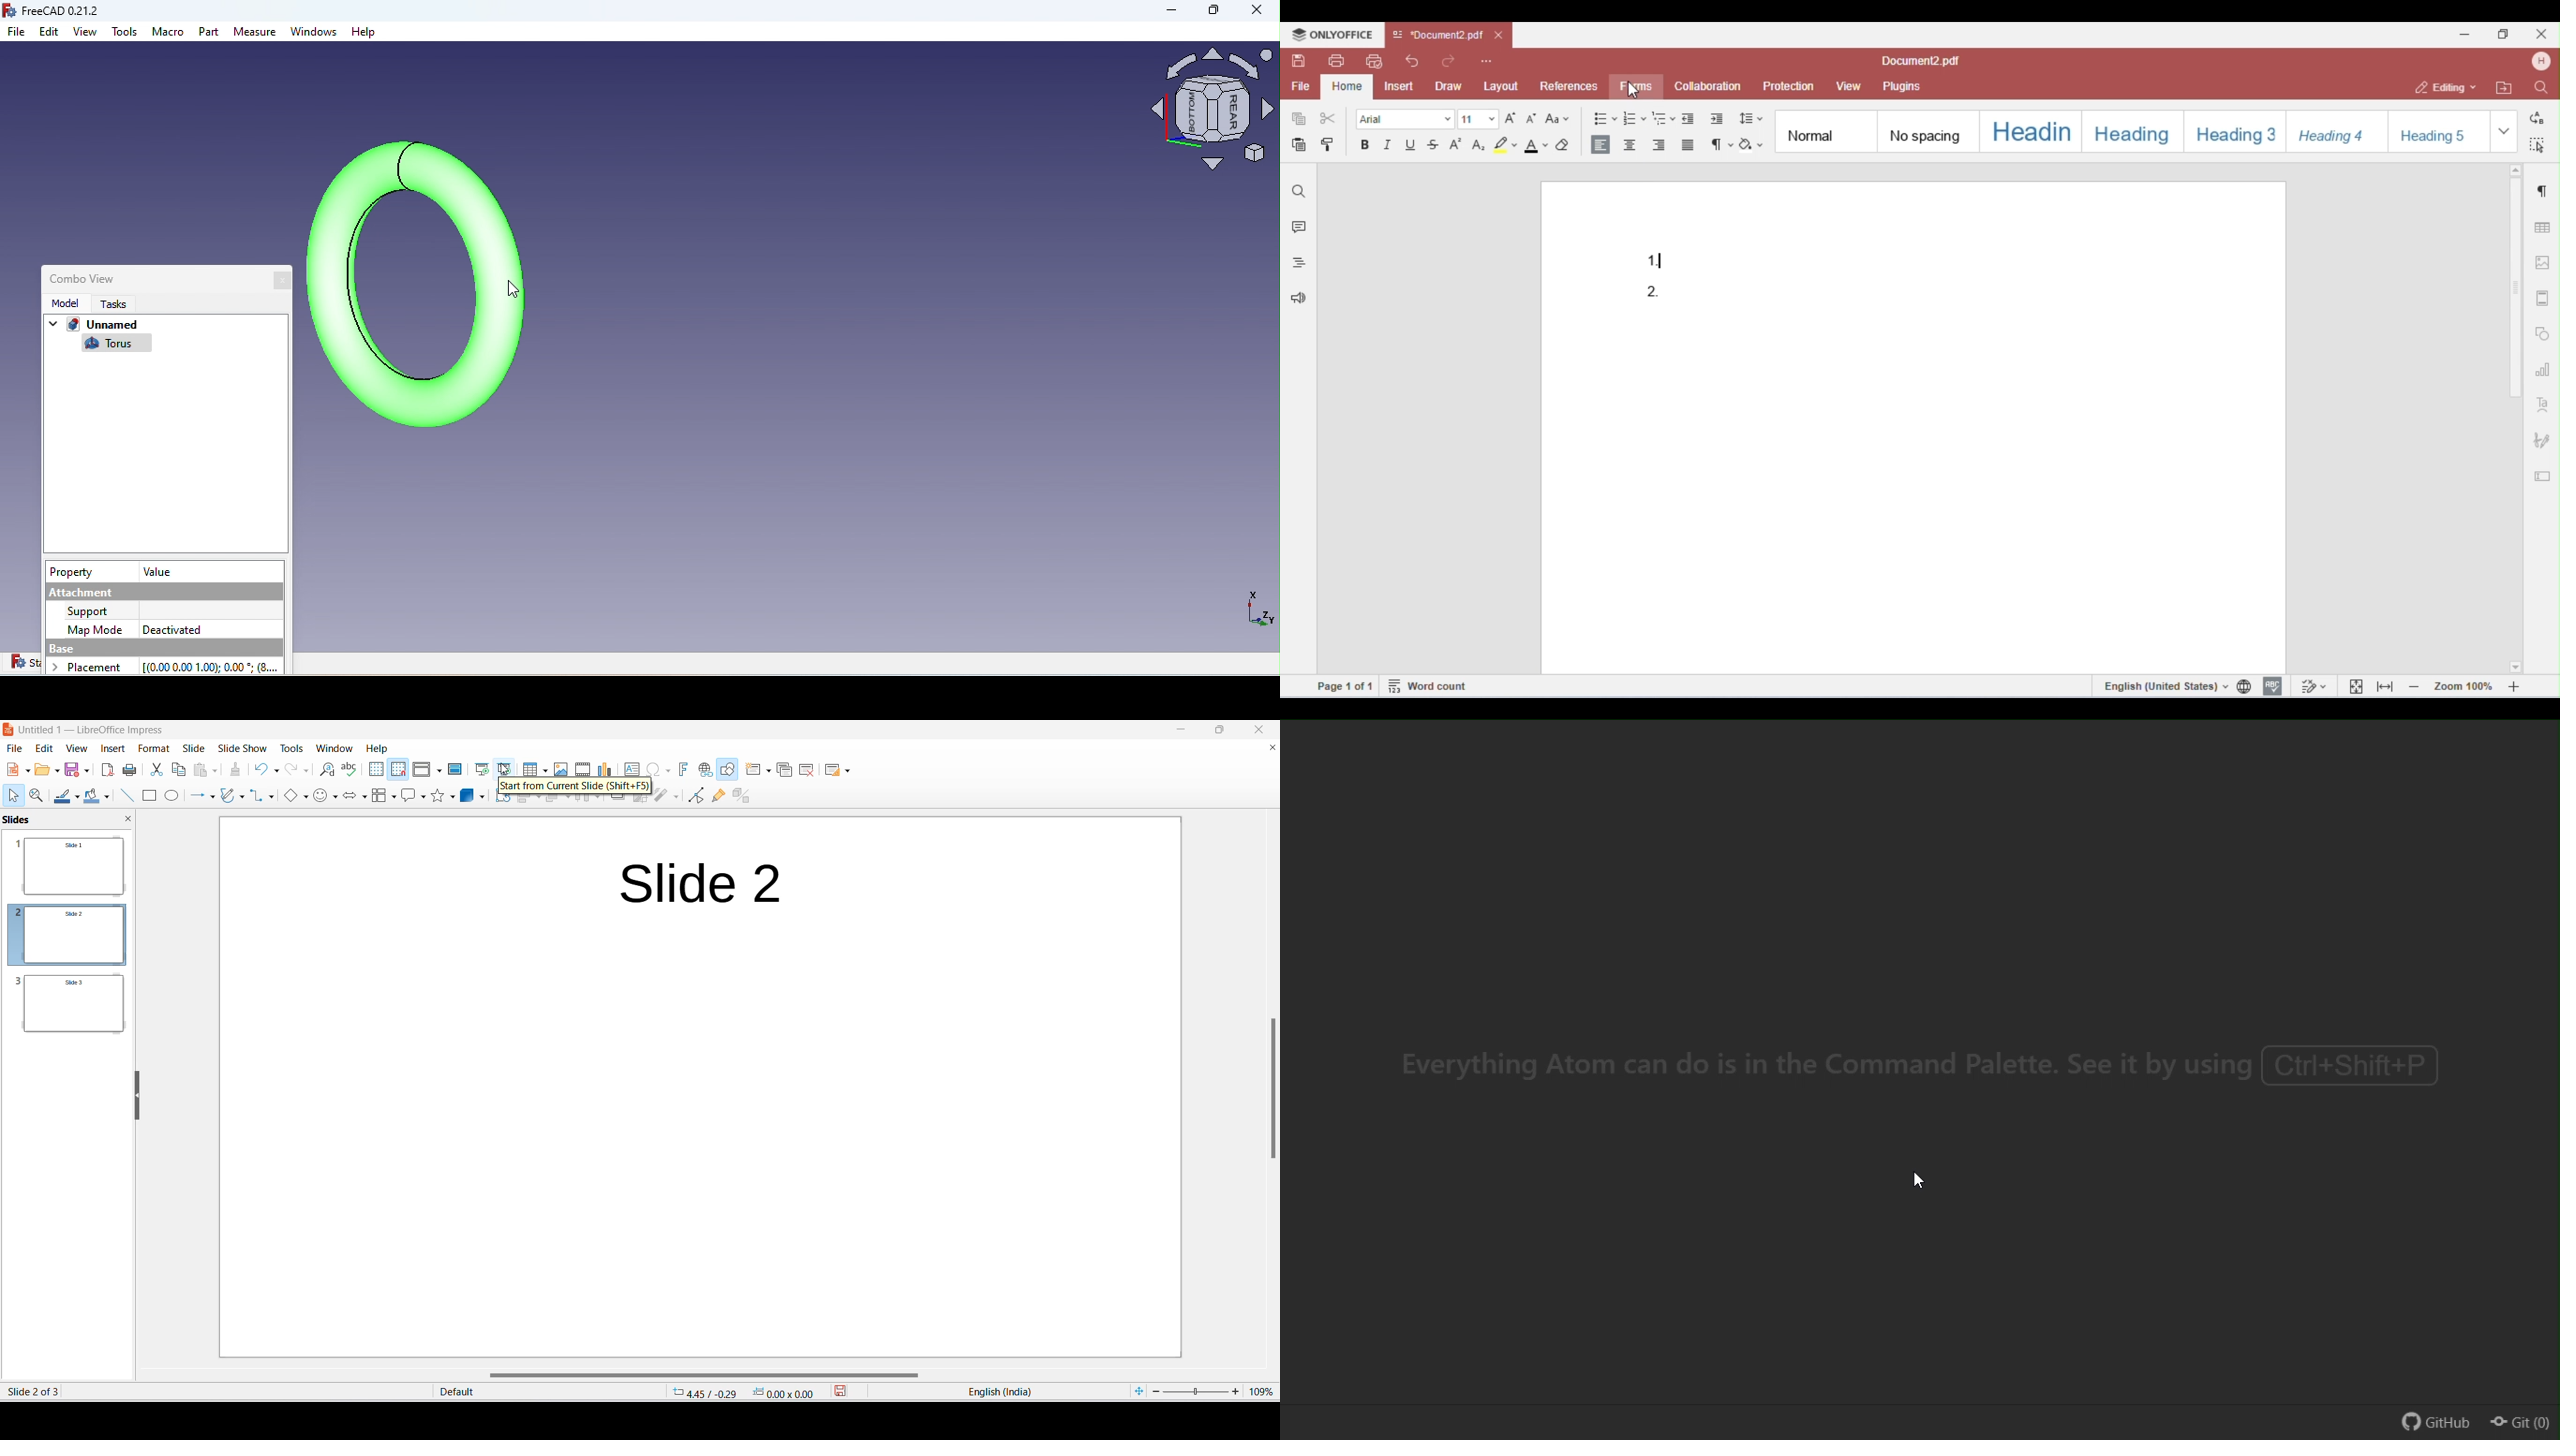  Describe the element at coordinates (466, 797) in the screenshot. I see `3d objects` at that location.